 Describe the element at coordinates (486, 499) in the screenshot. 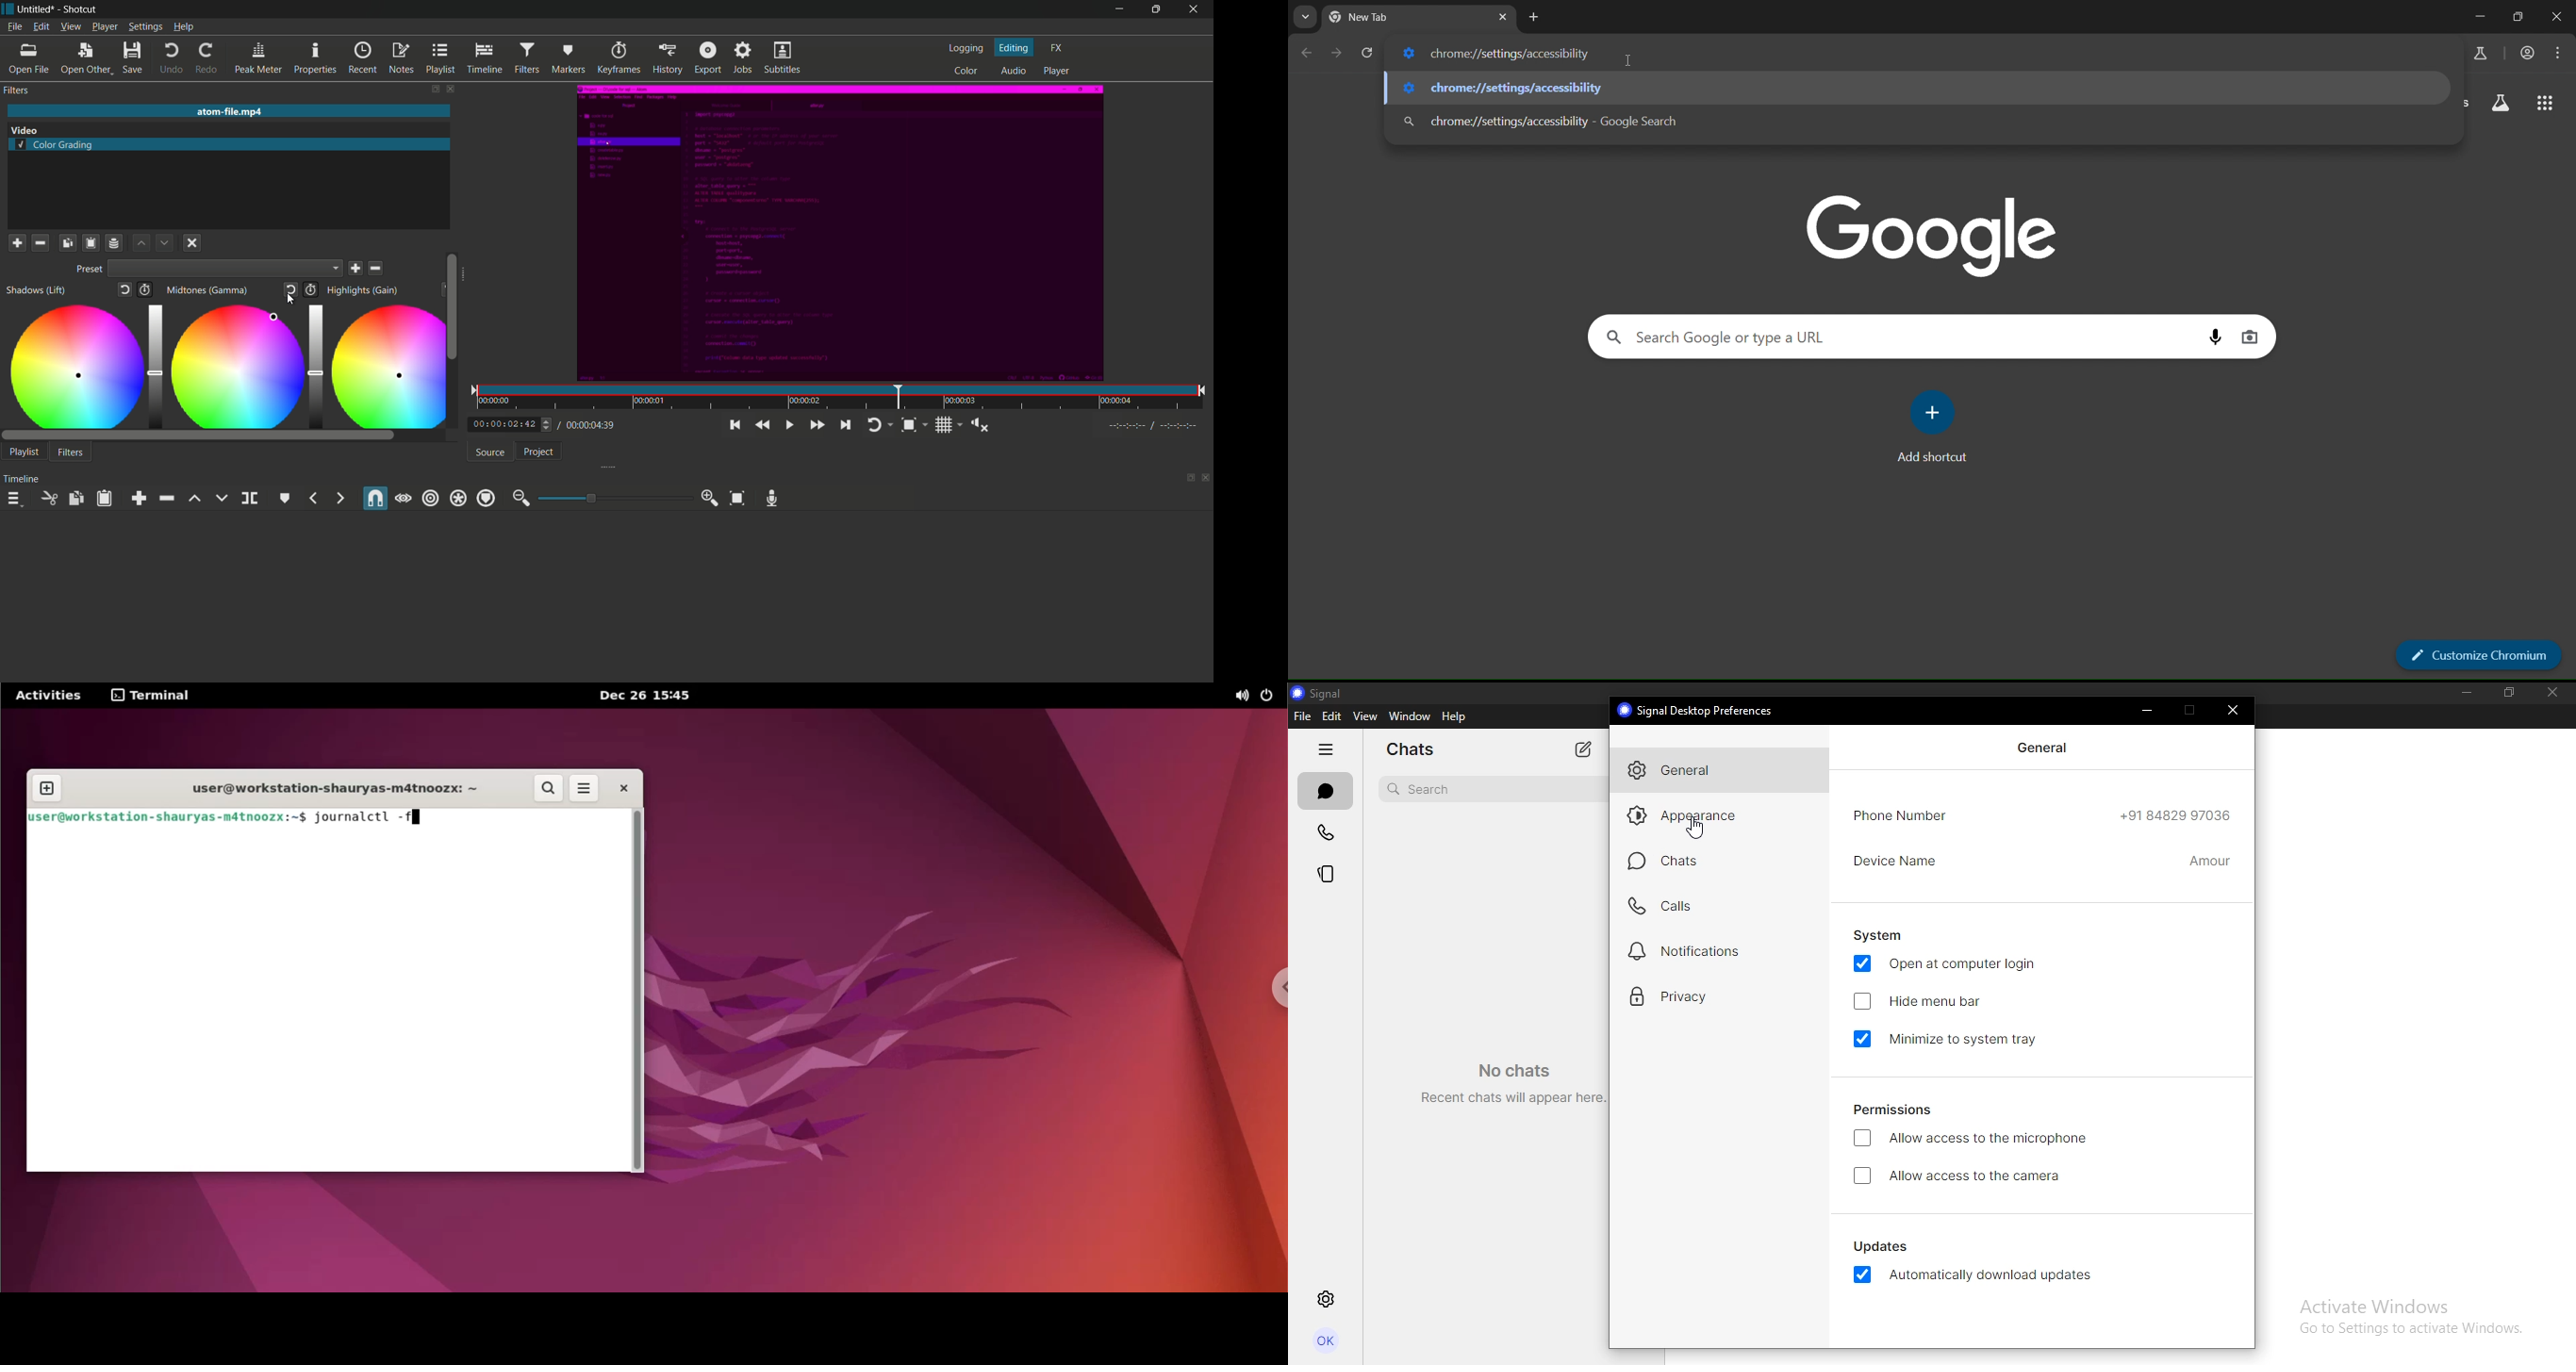

I see `ripple markers` at that location.